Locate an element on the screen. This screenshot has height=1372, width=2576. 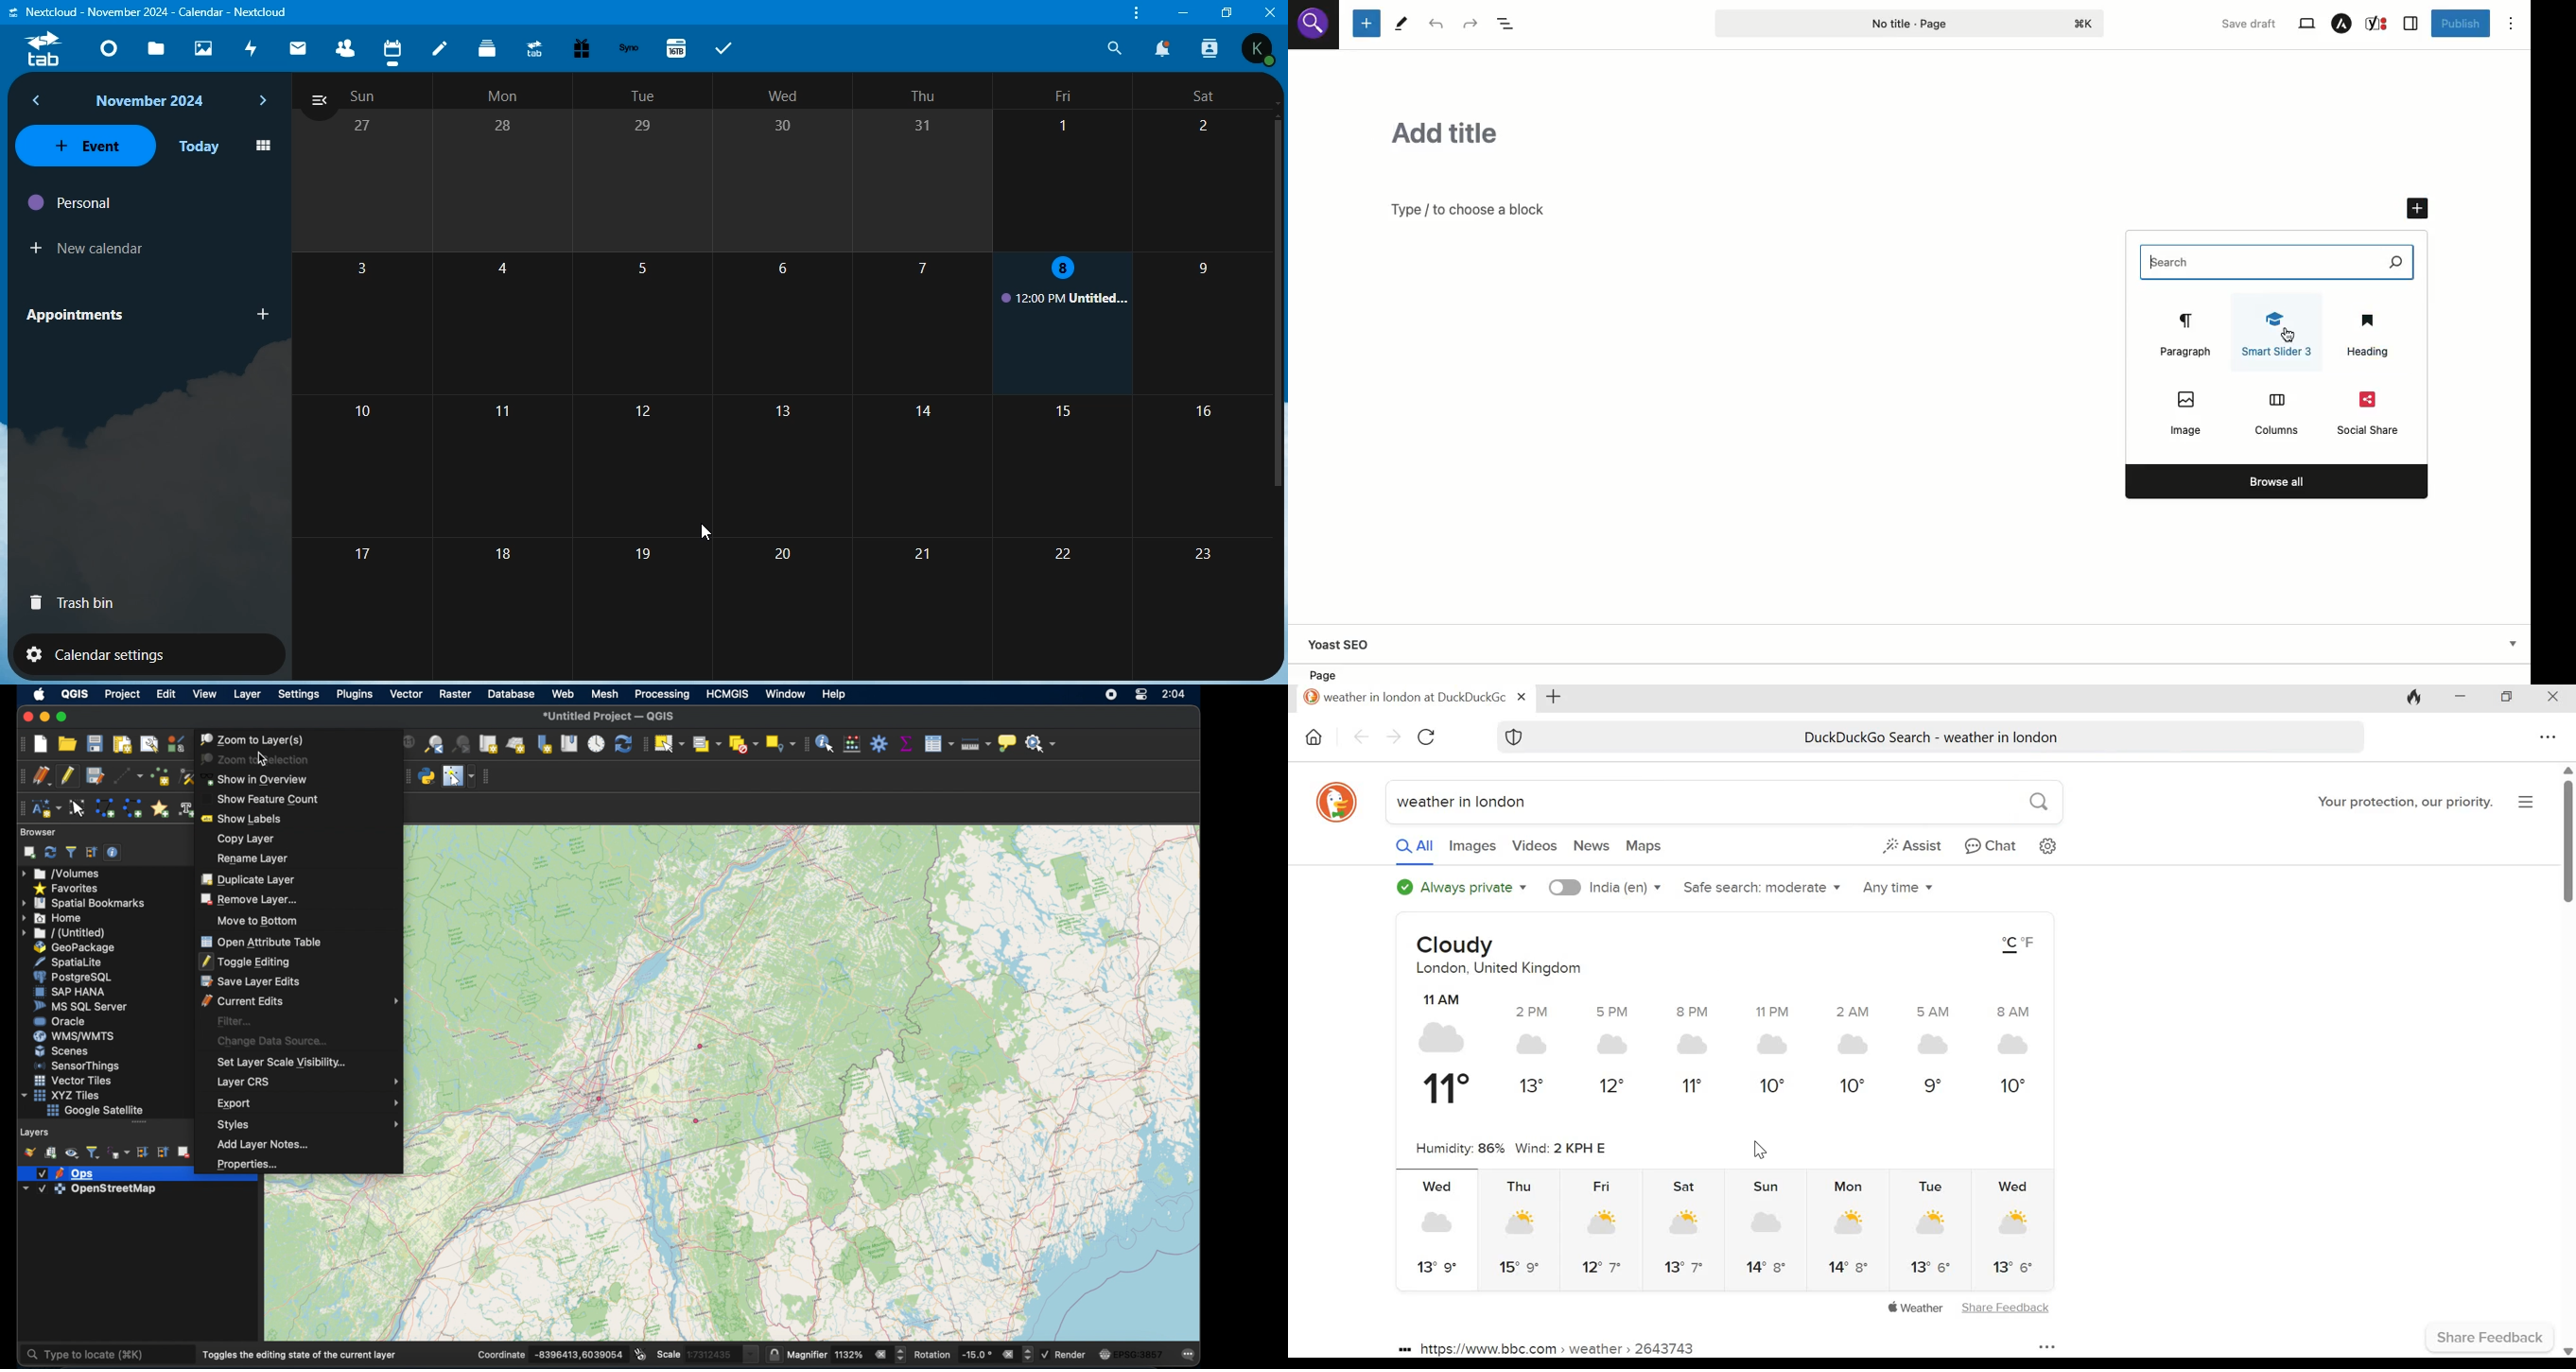
new spatial bookmark is located at coordinates (545, 743).